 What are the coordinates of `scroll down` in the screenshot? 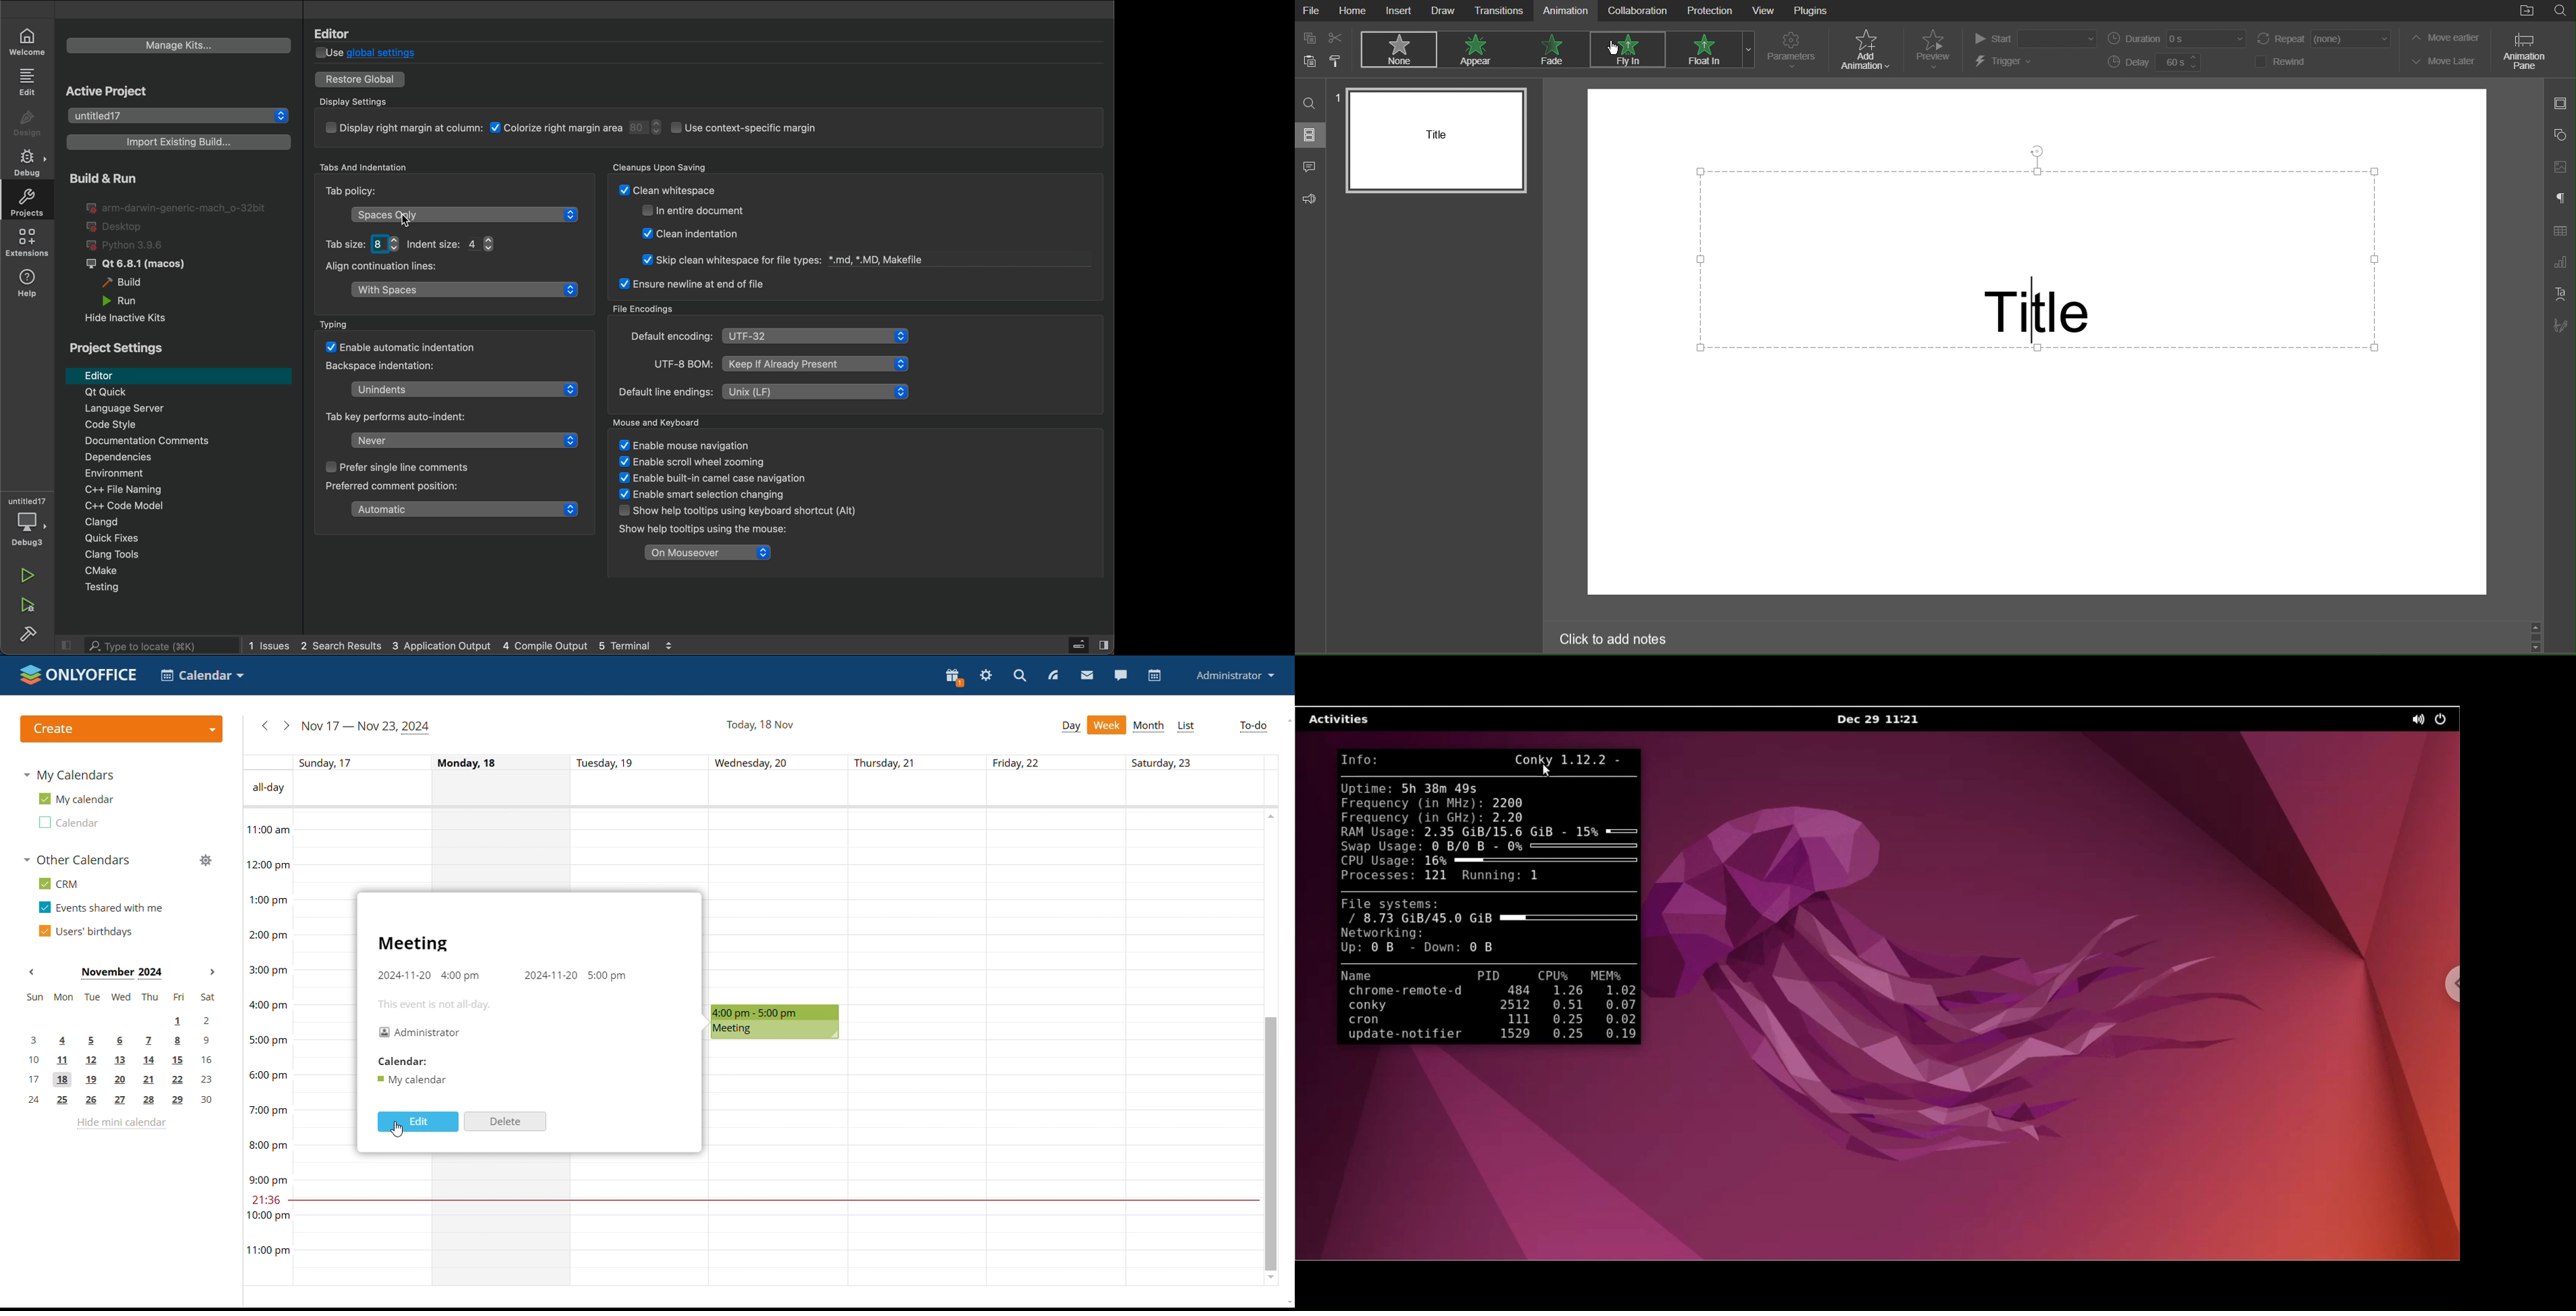 It's located at (1287, 1304).